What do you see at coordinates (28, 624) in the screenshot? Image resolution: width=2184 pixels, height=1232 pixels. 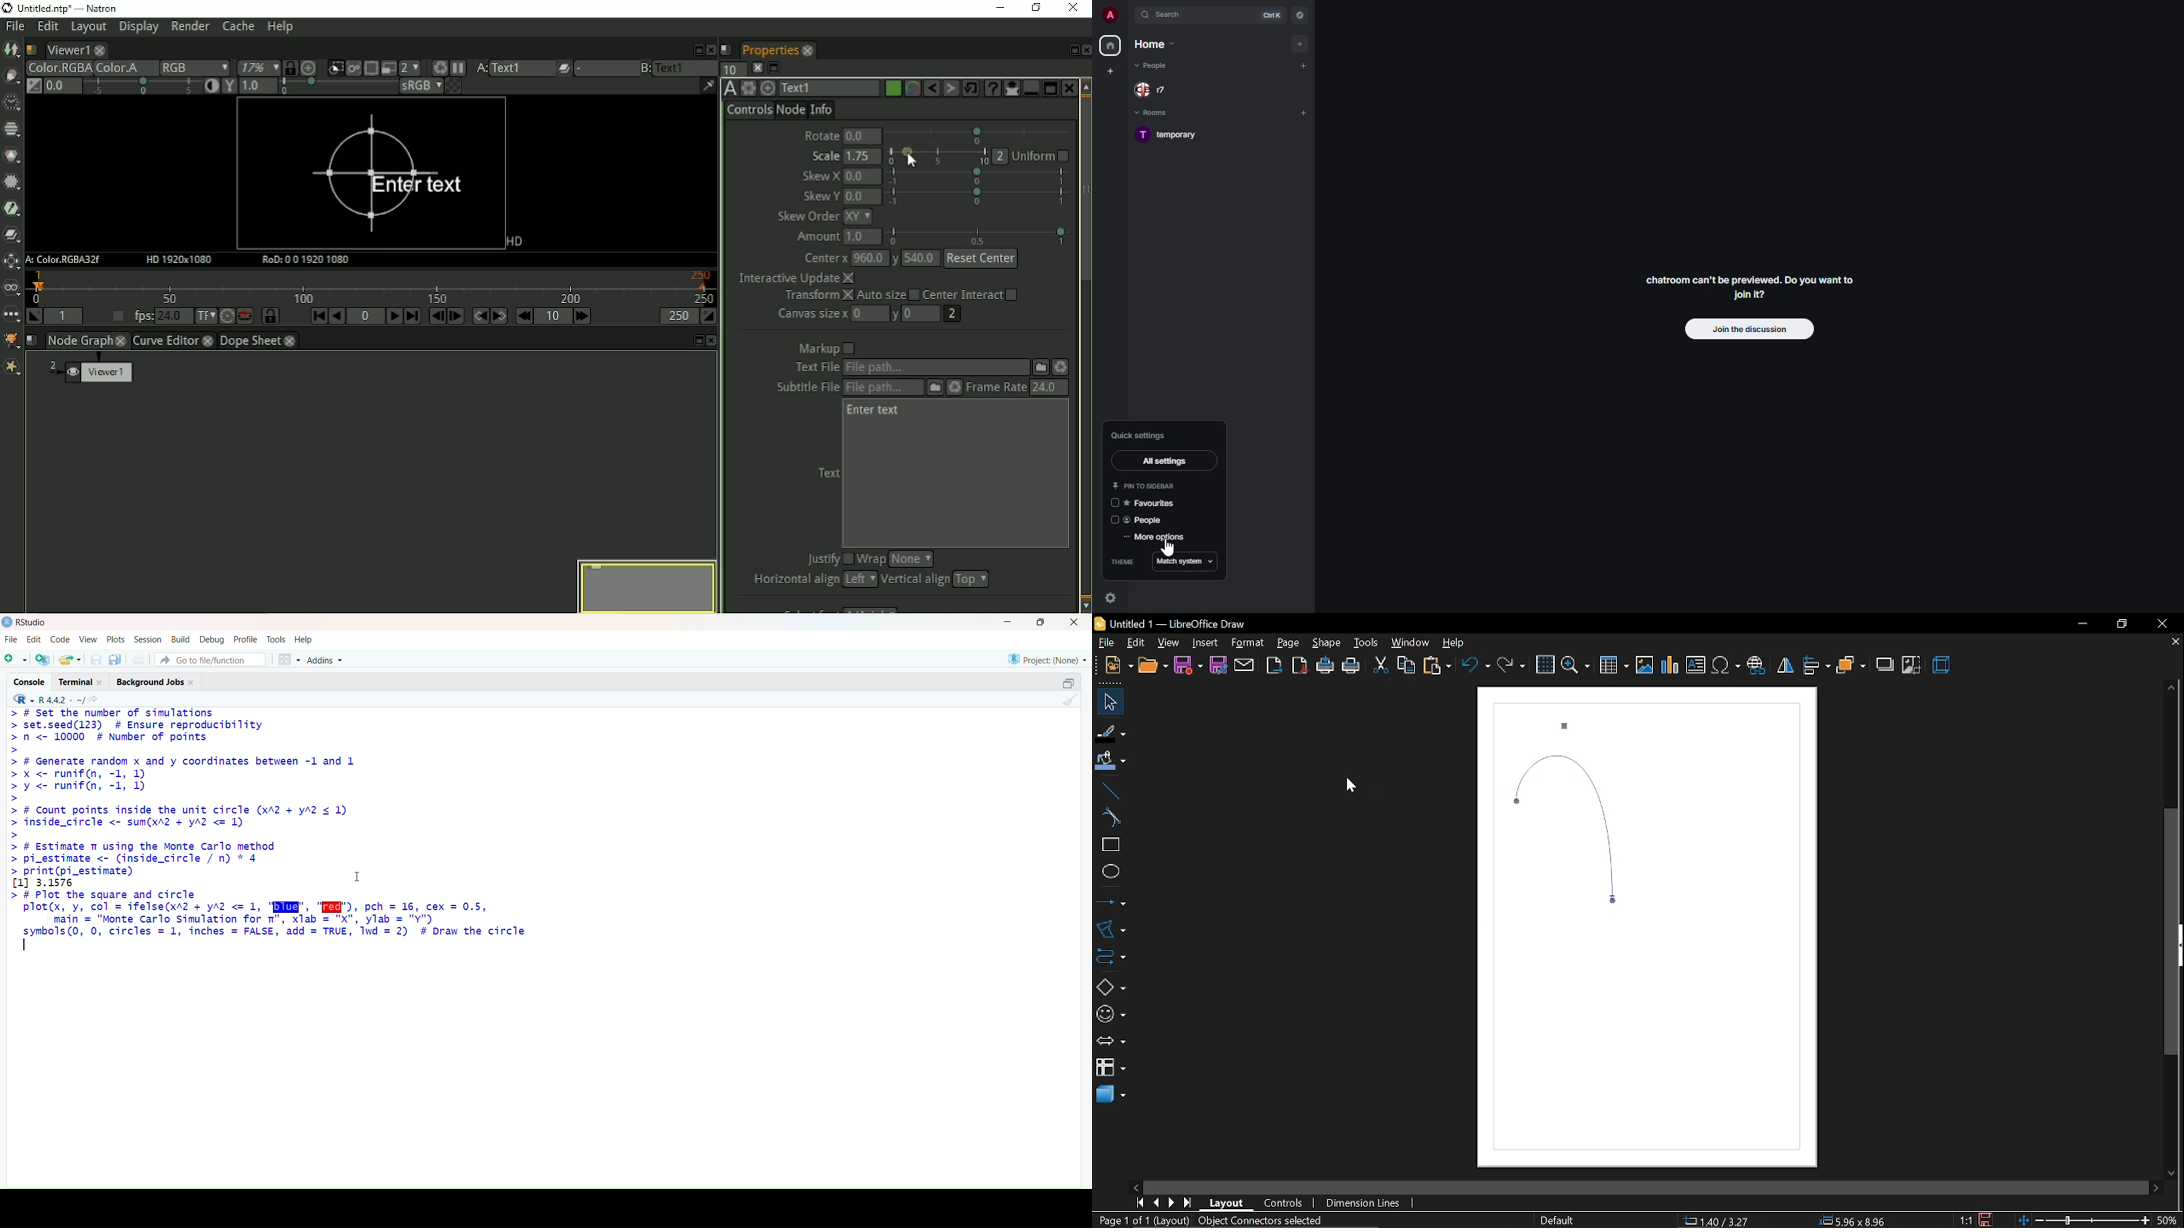 I see `RStudio` at bounding box center [28, 624].